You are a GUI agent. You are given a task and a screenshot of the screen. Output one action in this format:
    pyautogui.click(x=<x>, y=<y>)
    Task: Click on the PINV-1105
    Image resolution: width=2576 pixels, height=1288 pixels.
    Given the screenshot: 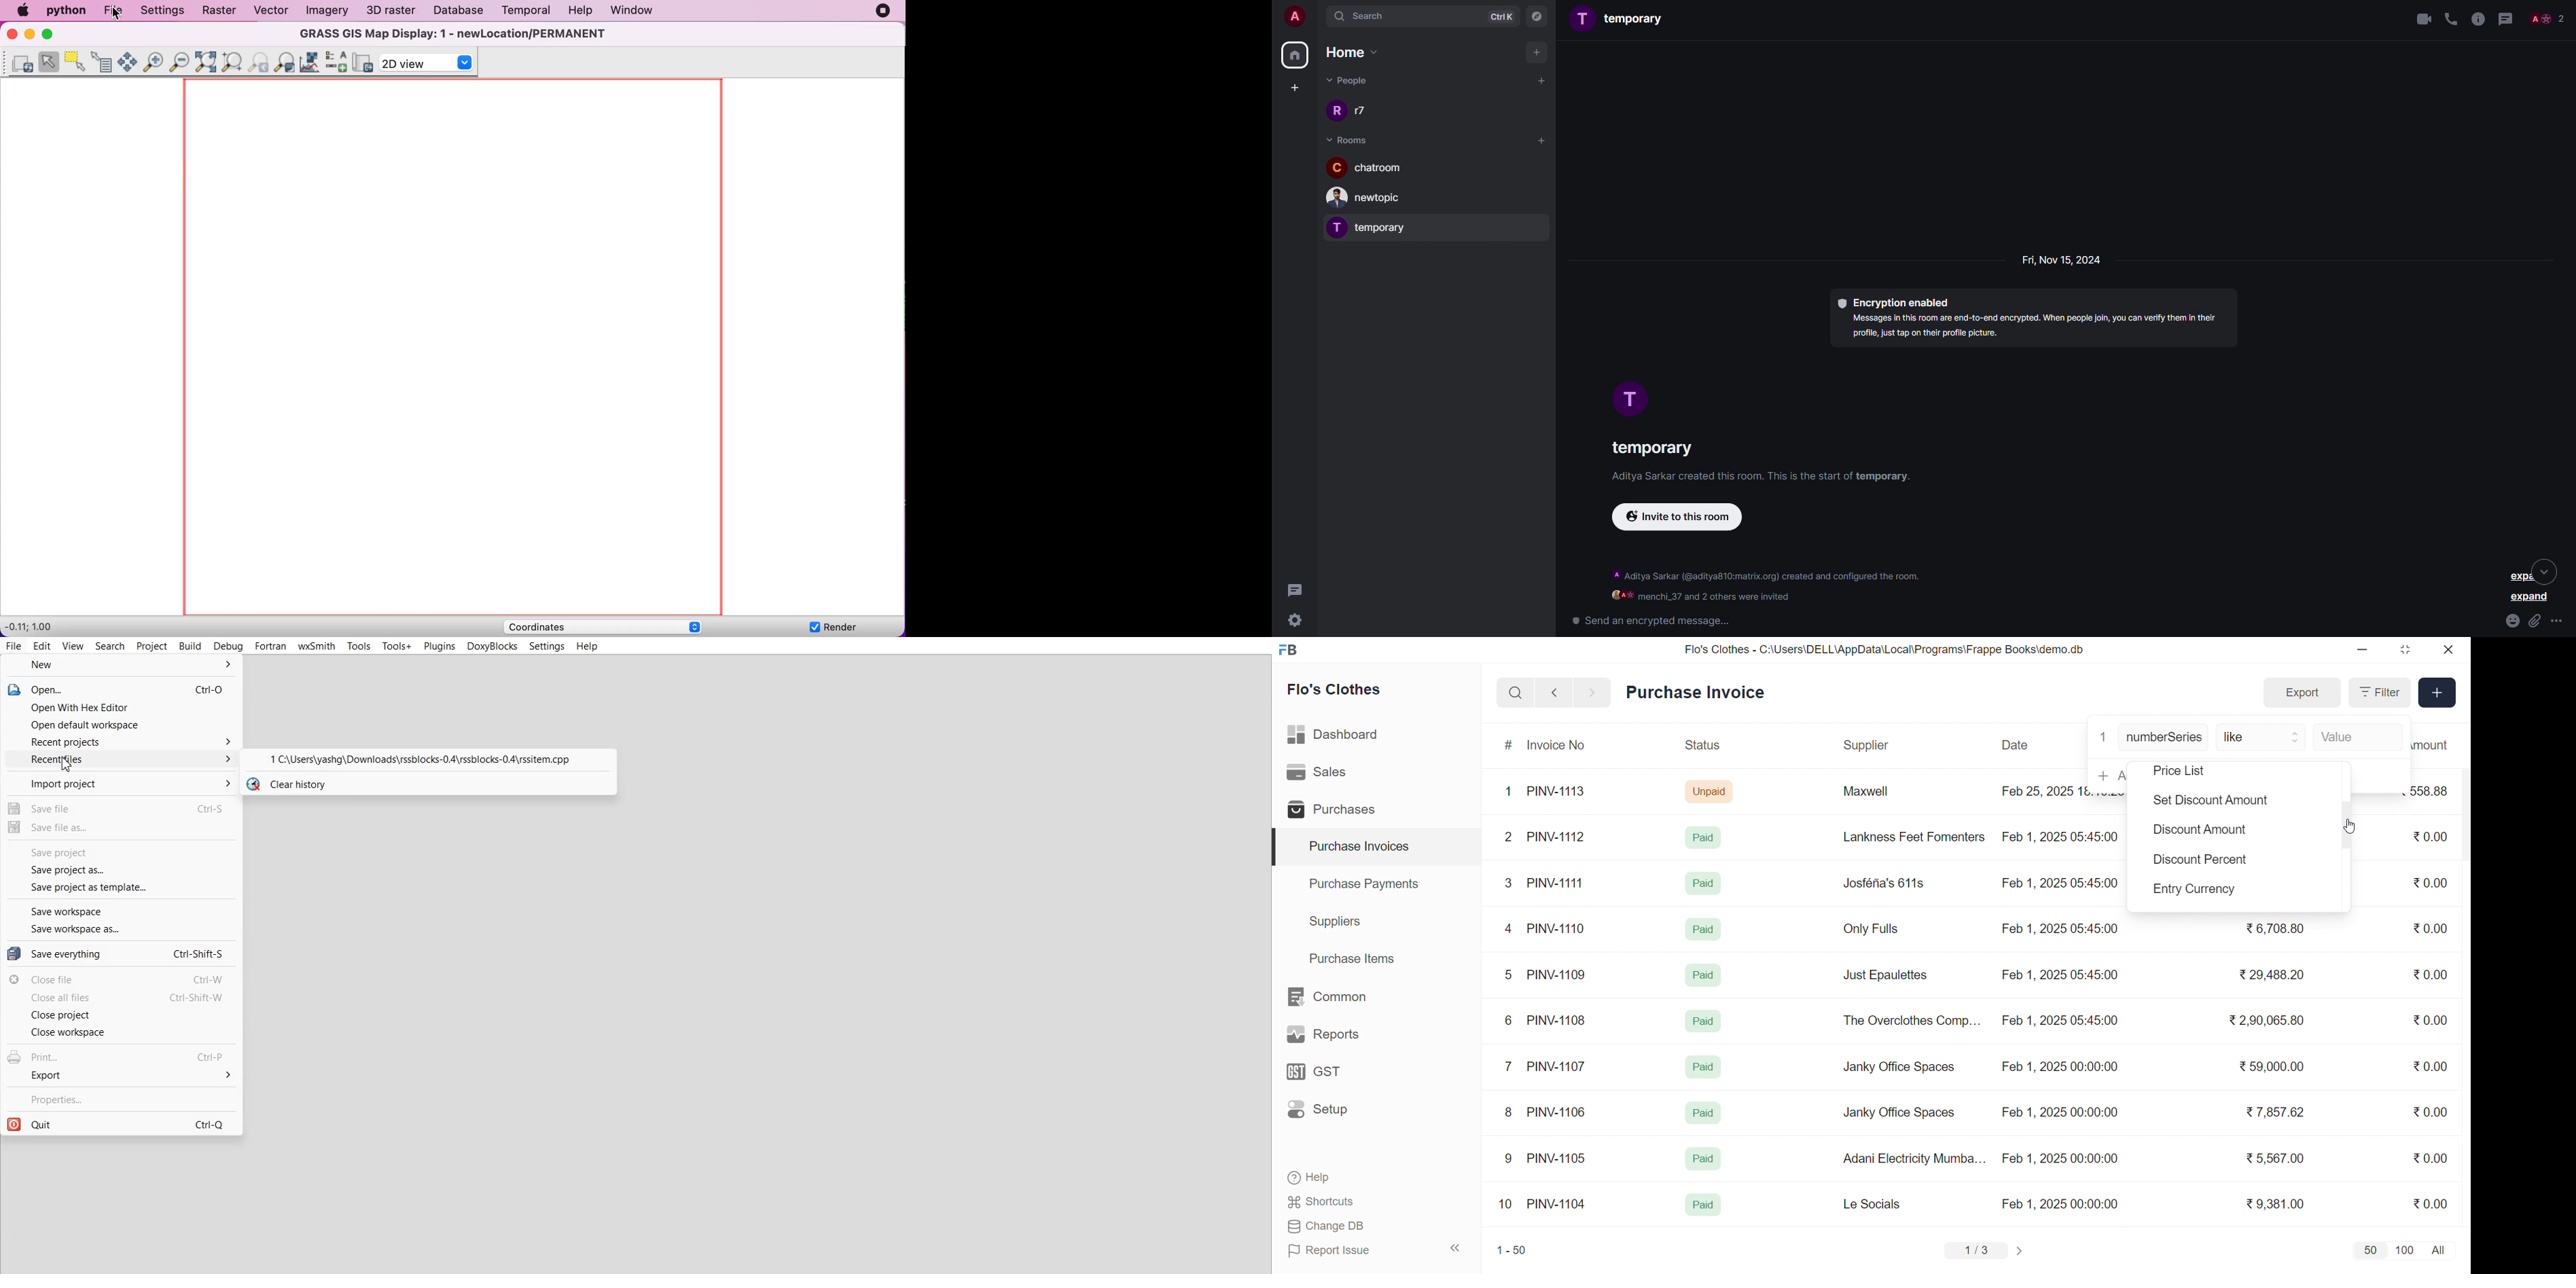 What is the action you would take?
    pyautogui.click(x=1559, y=1158)
    